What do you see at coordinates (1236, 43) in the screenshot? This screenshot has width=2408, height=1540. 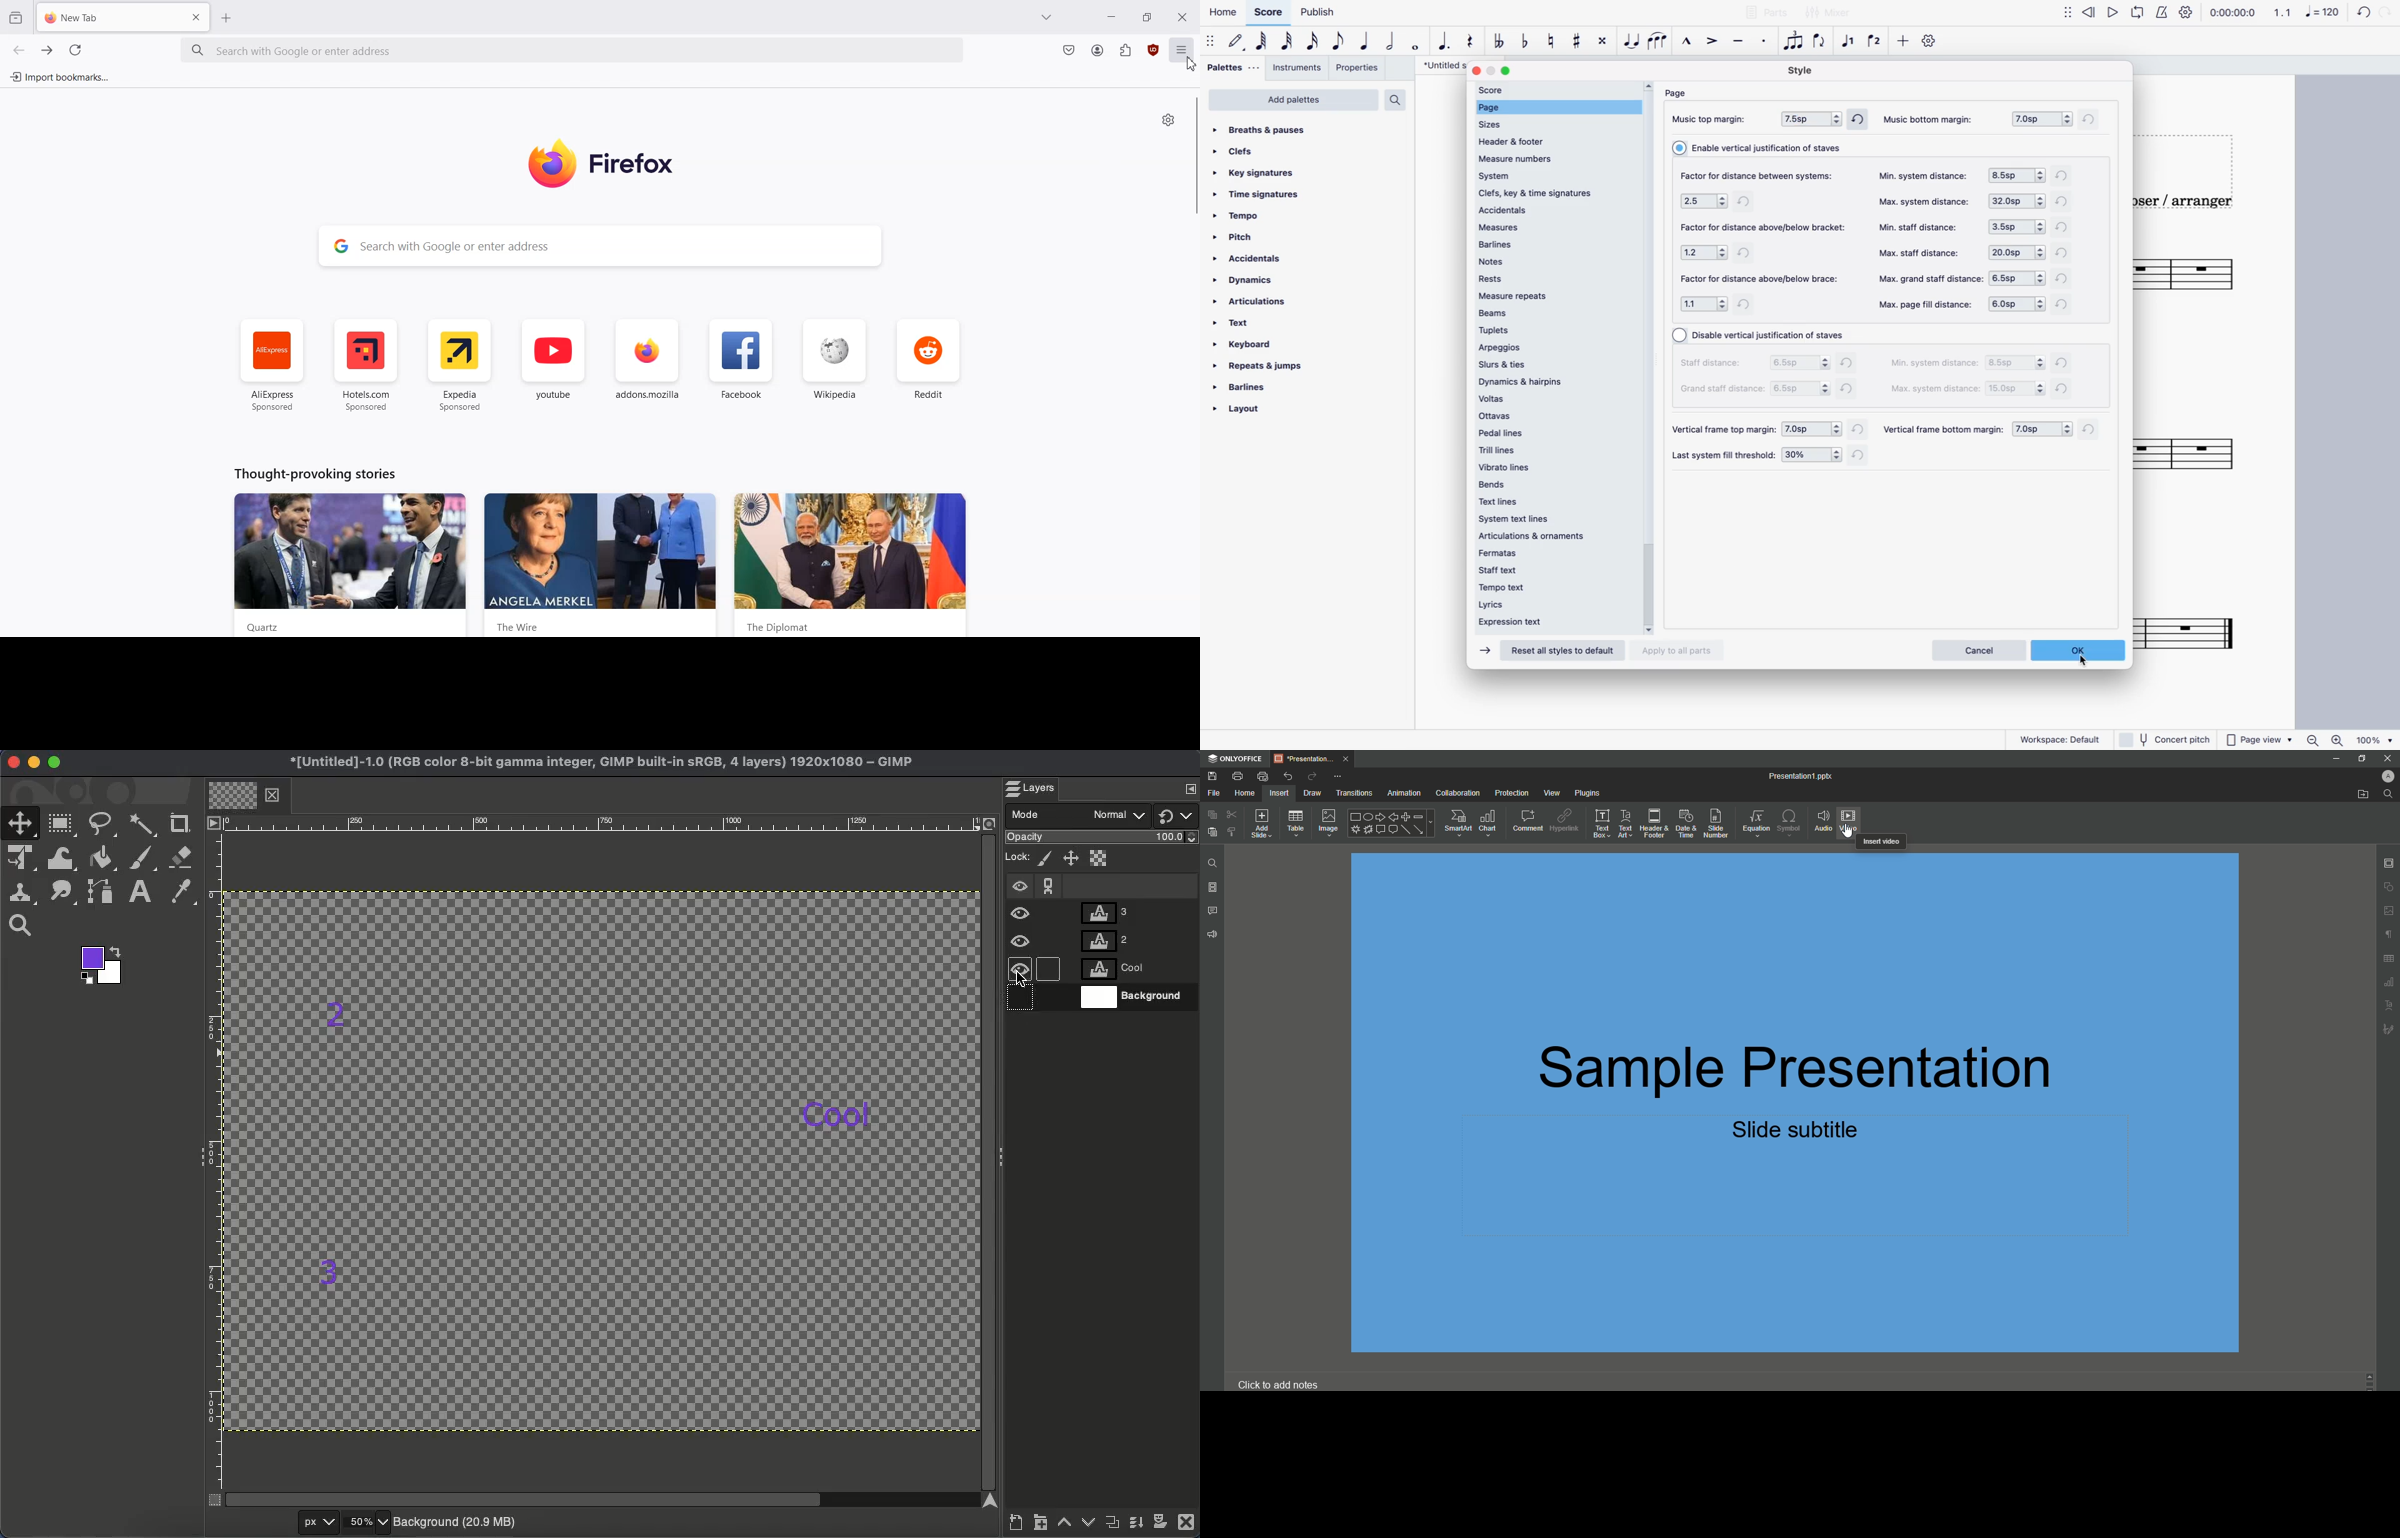 I see `default` at bounding box center [1236, 43].